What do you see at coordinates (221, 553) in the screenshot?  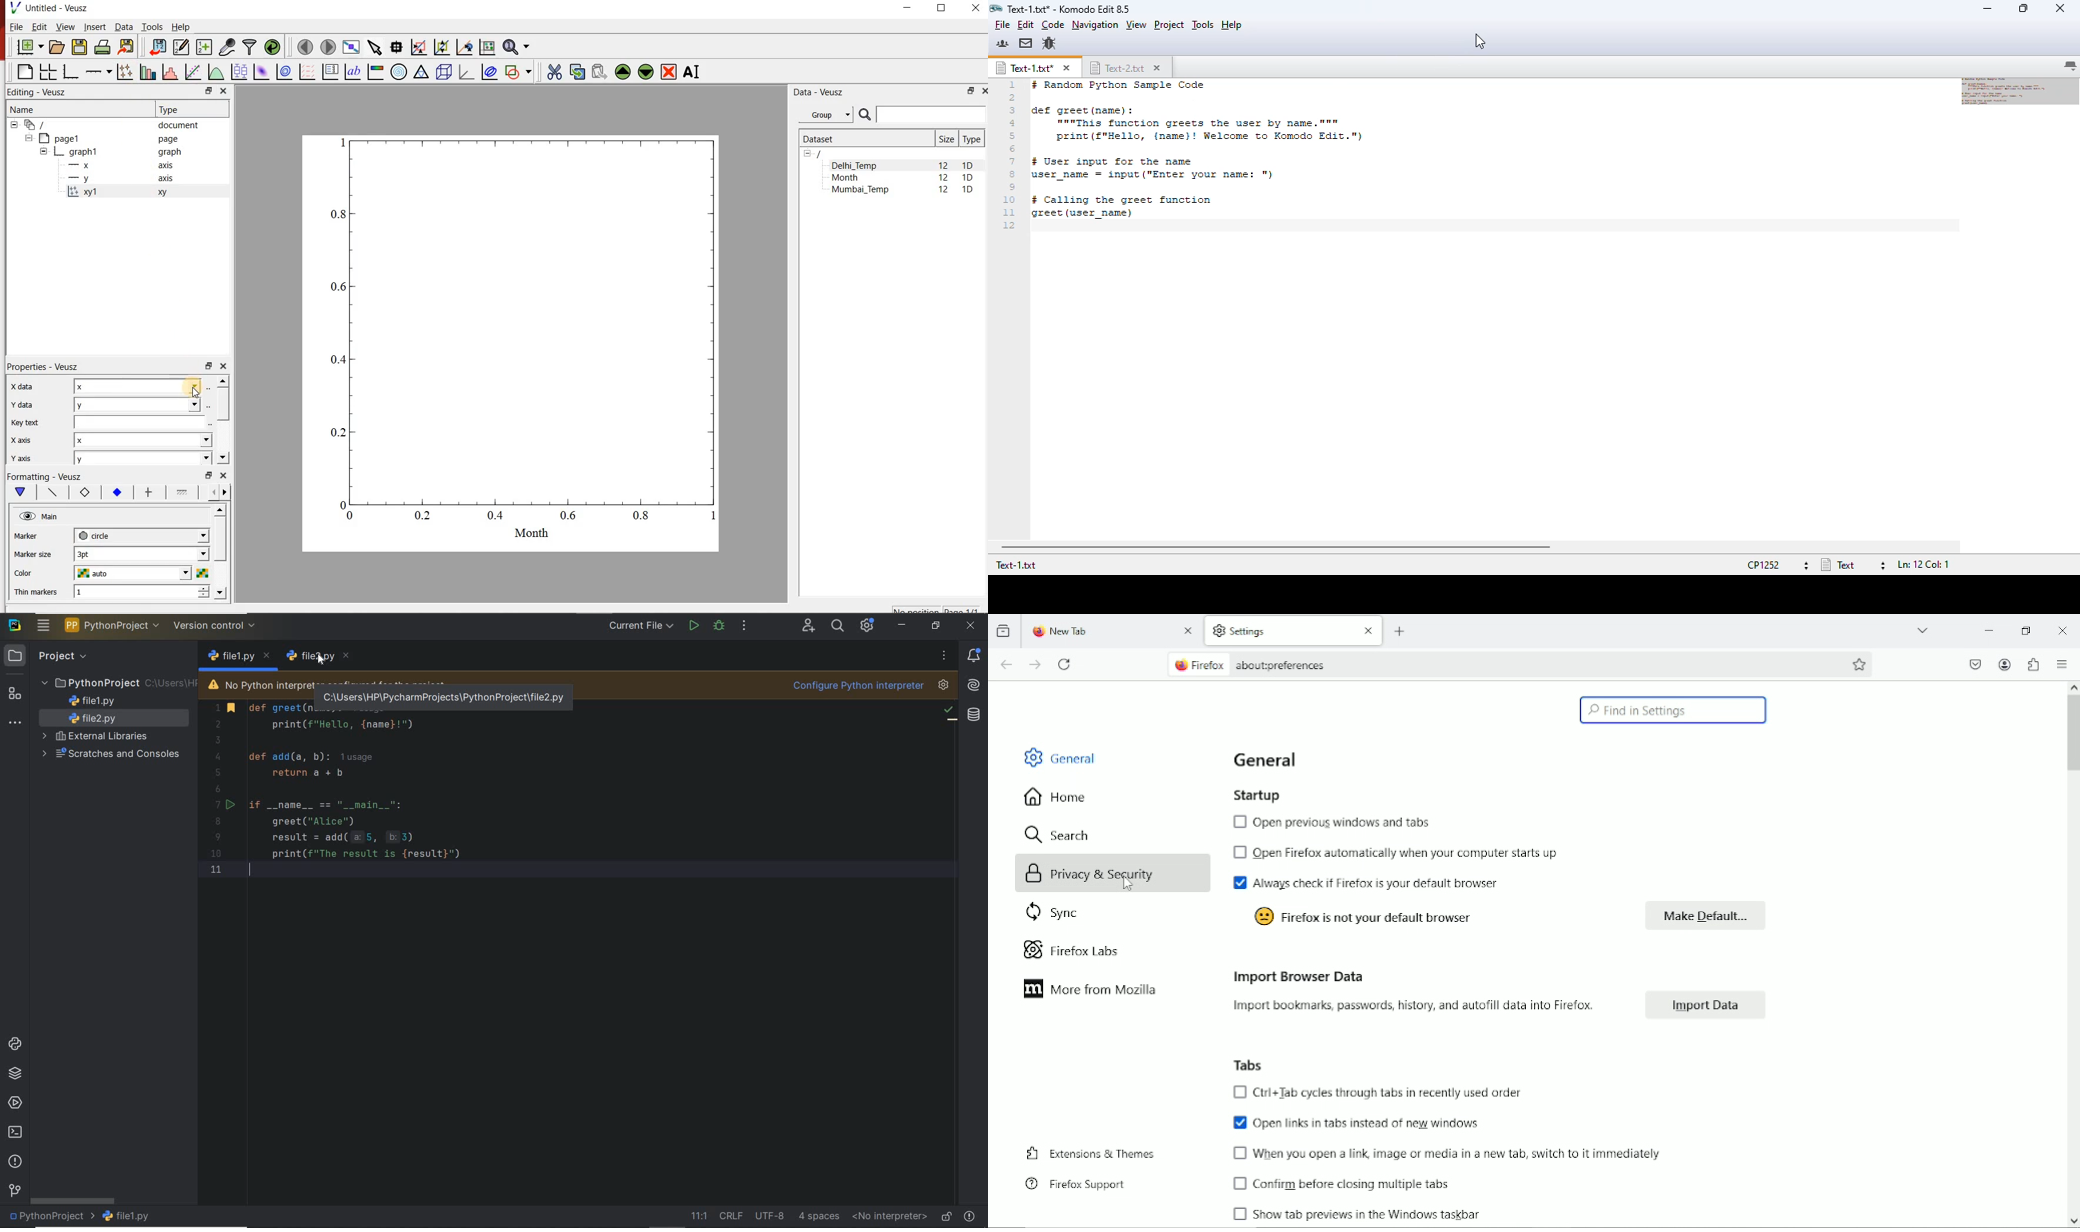 I see `scrollbar` at bounding box center [221, 553].